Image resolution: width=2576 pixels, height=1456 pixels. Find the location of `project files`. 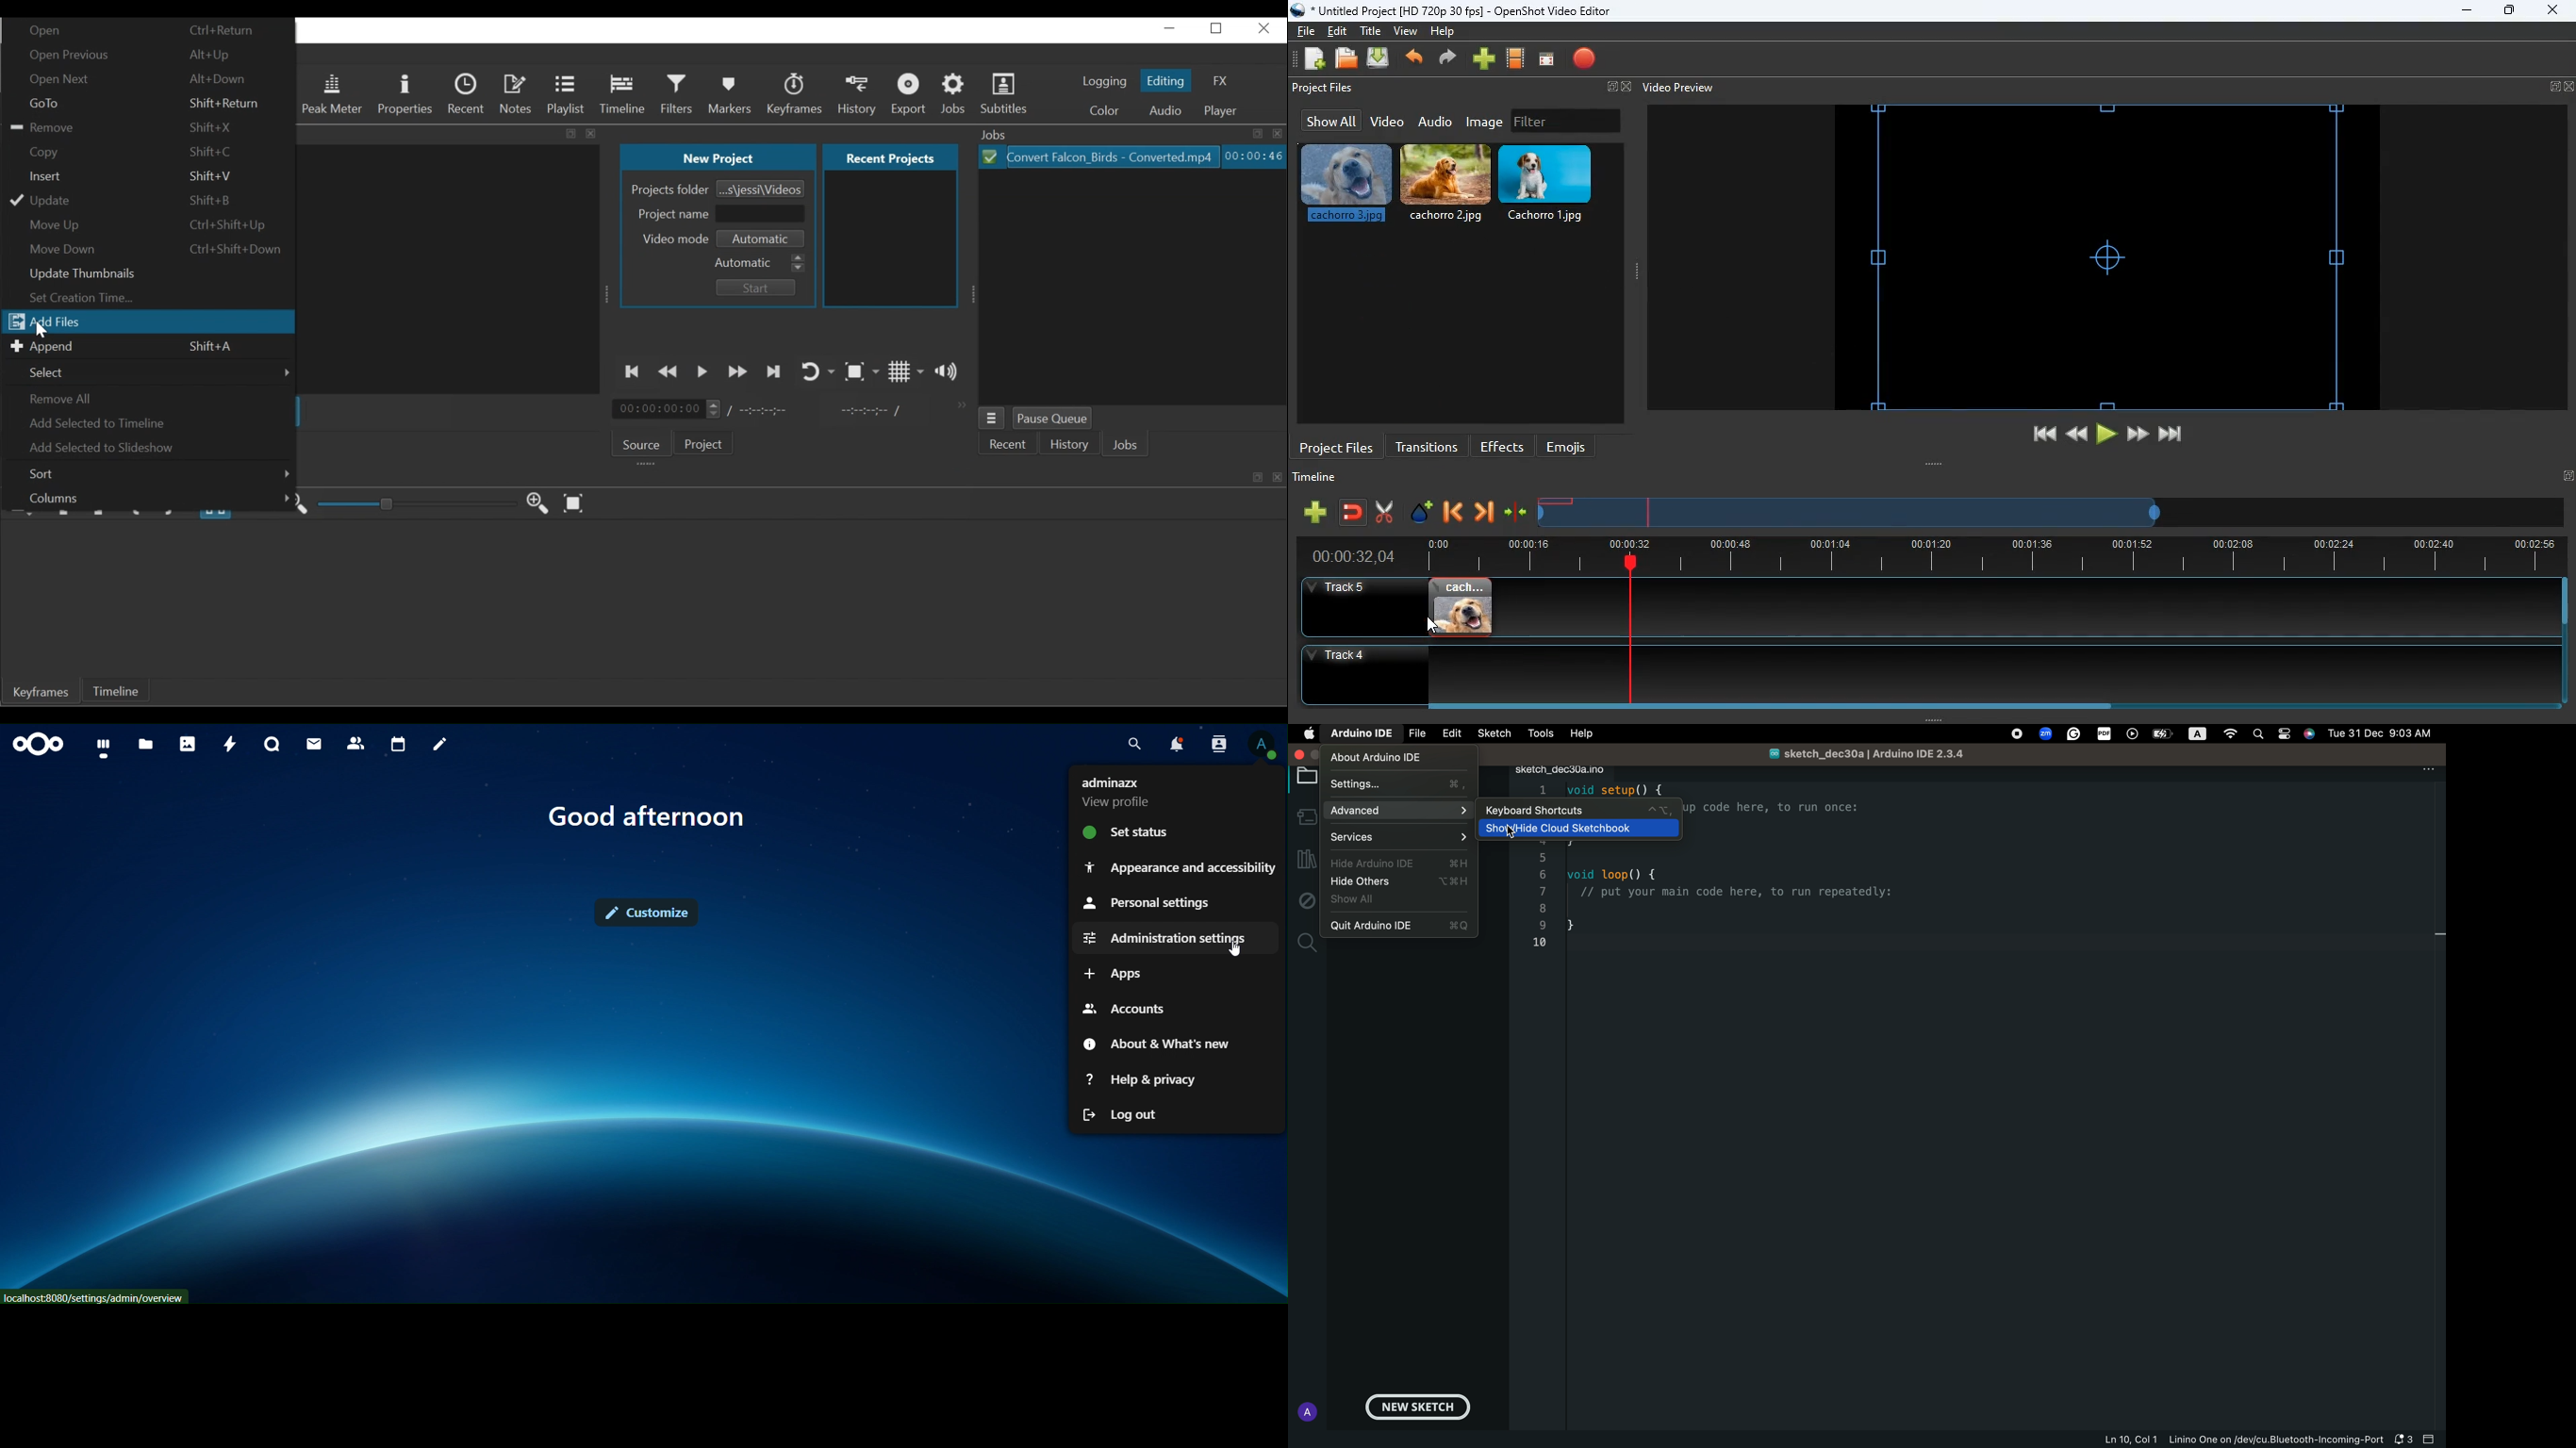

project files is located at coordinates (1337, 446).